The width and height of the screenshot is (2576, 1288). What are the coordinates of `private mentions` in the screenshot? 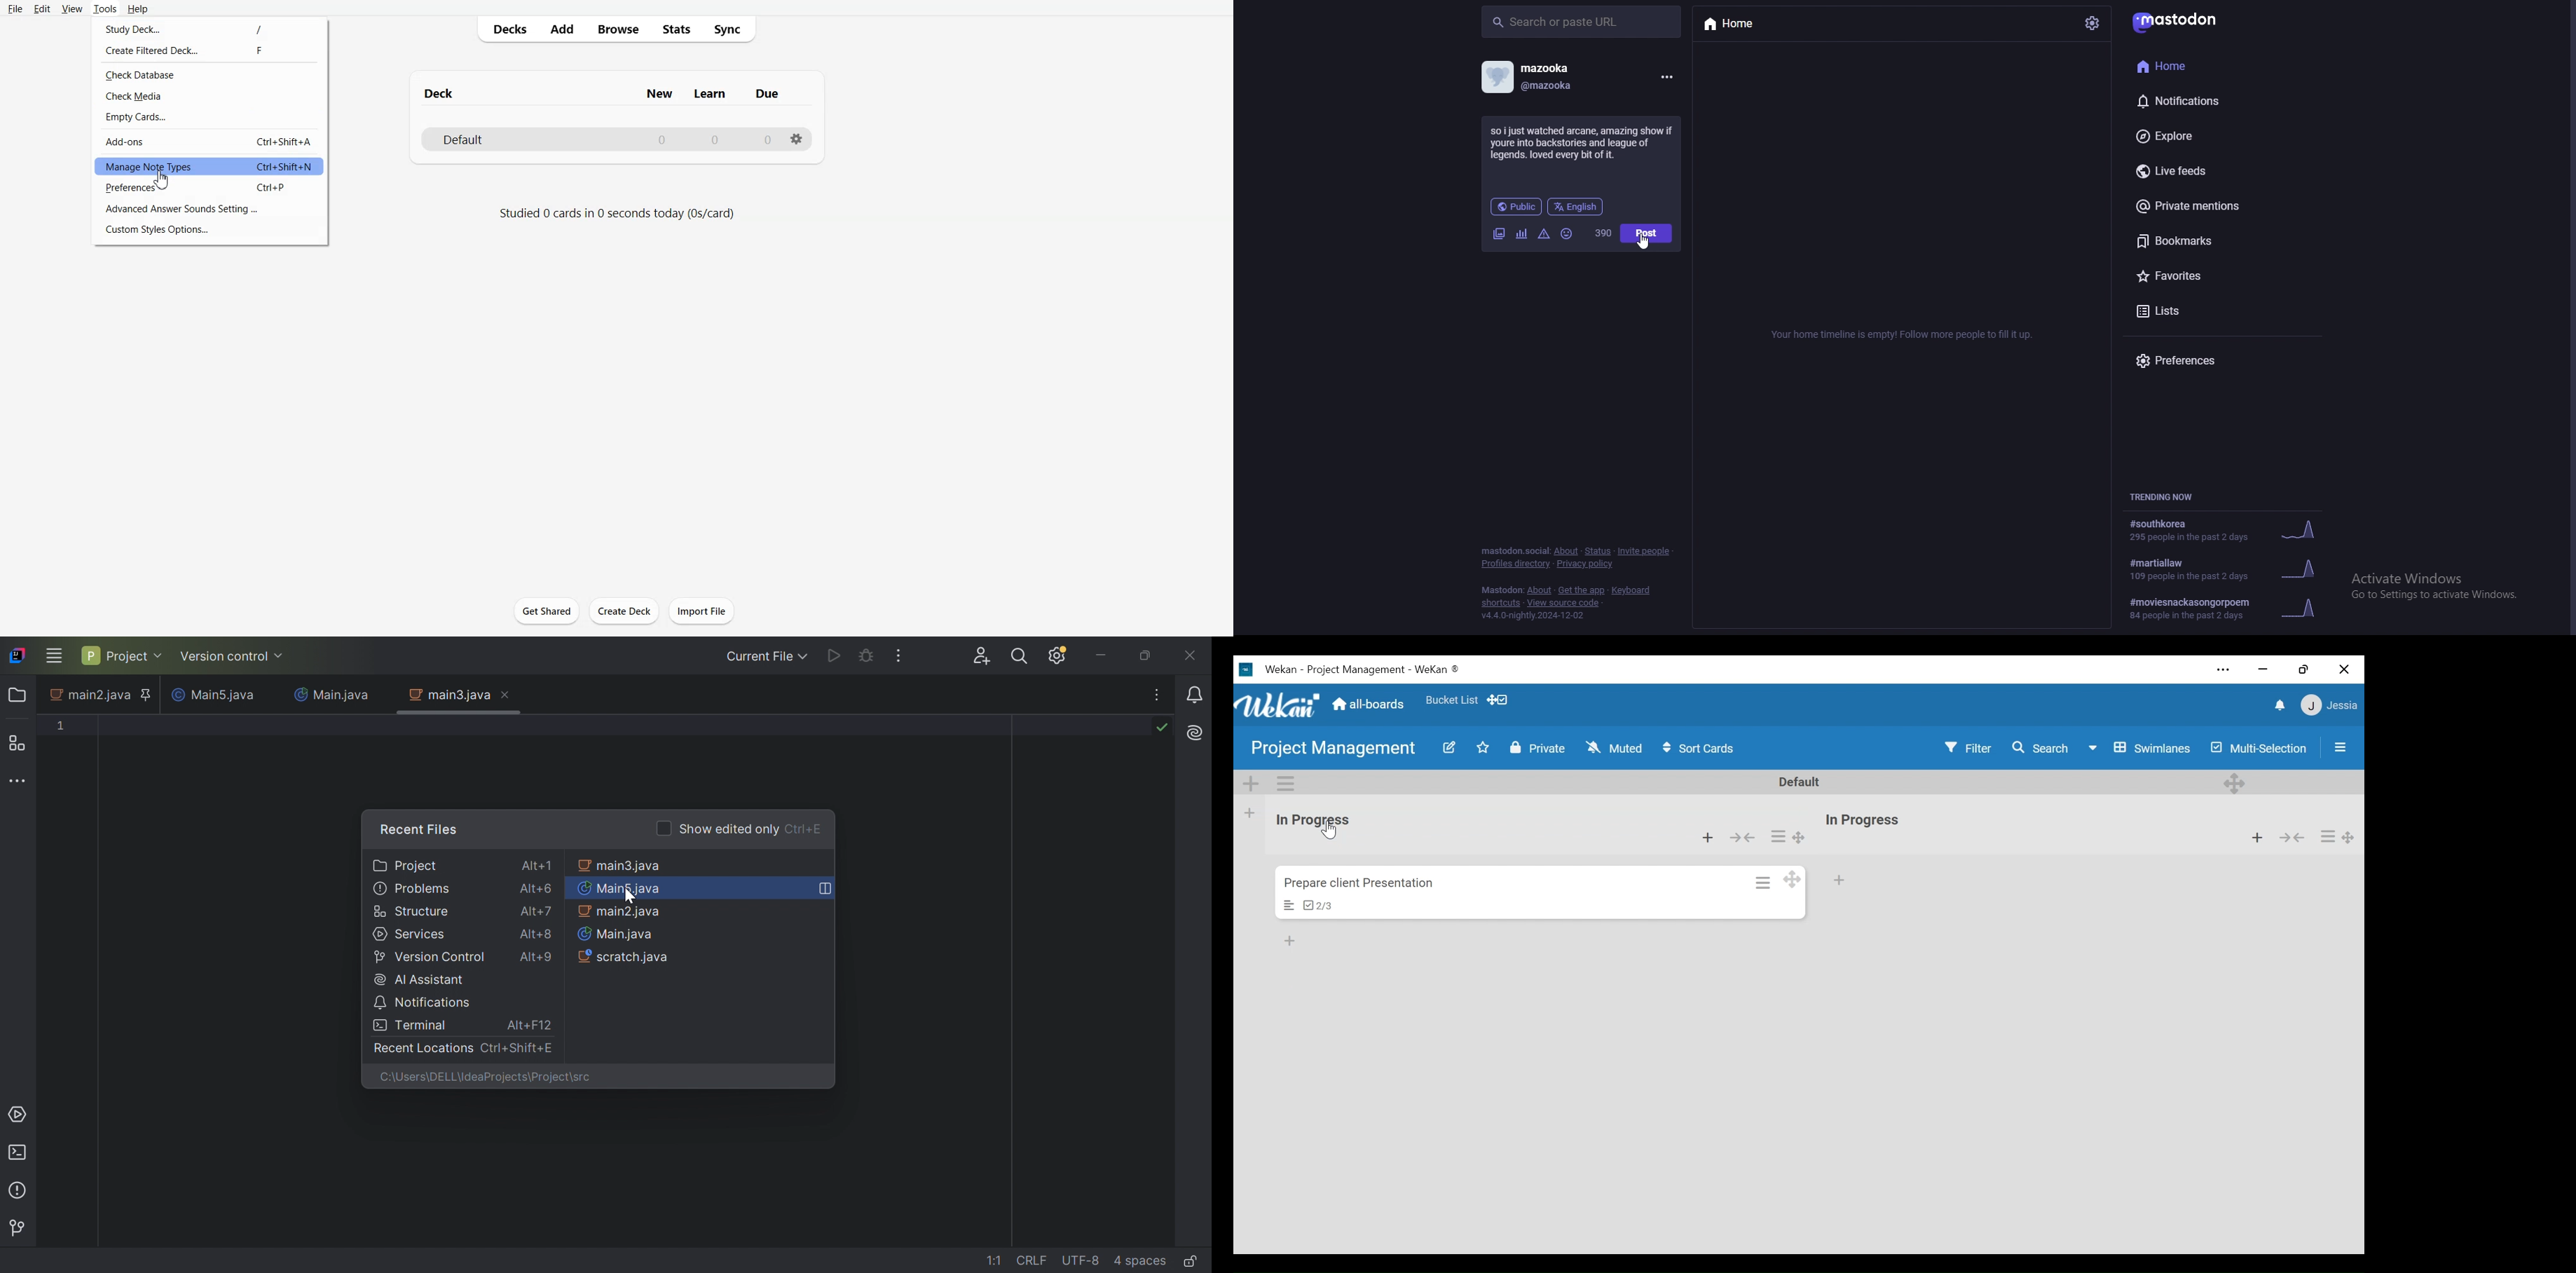 It's located at (2210, 206).